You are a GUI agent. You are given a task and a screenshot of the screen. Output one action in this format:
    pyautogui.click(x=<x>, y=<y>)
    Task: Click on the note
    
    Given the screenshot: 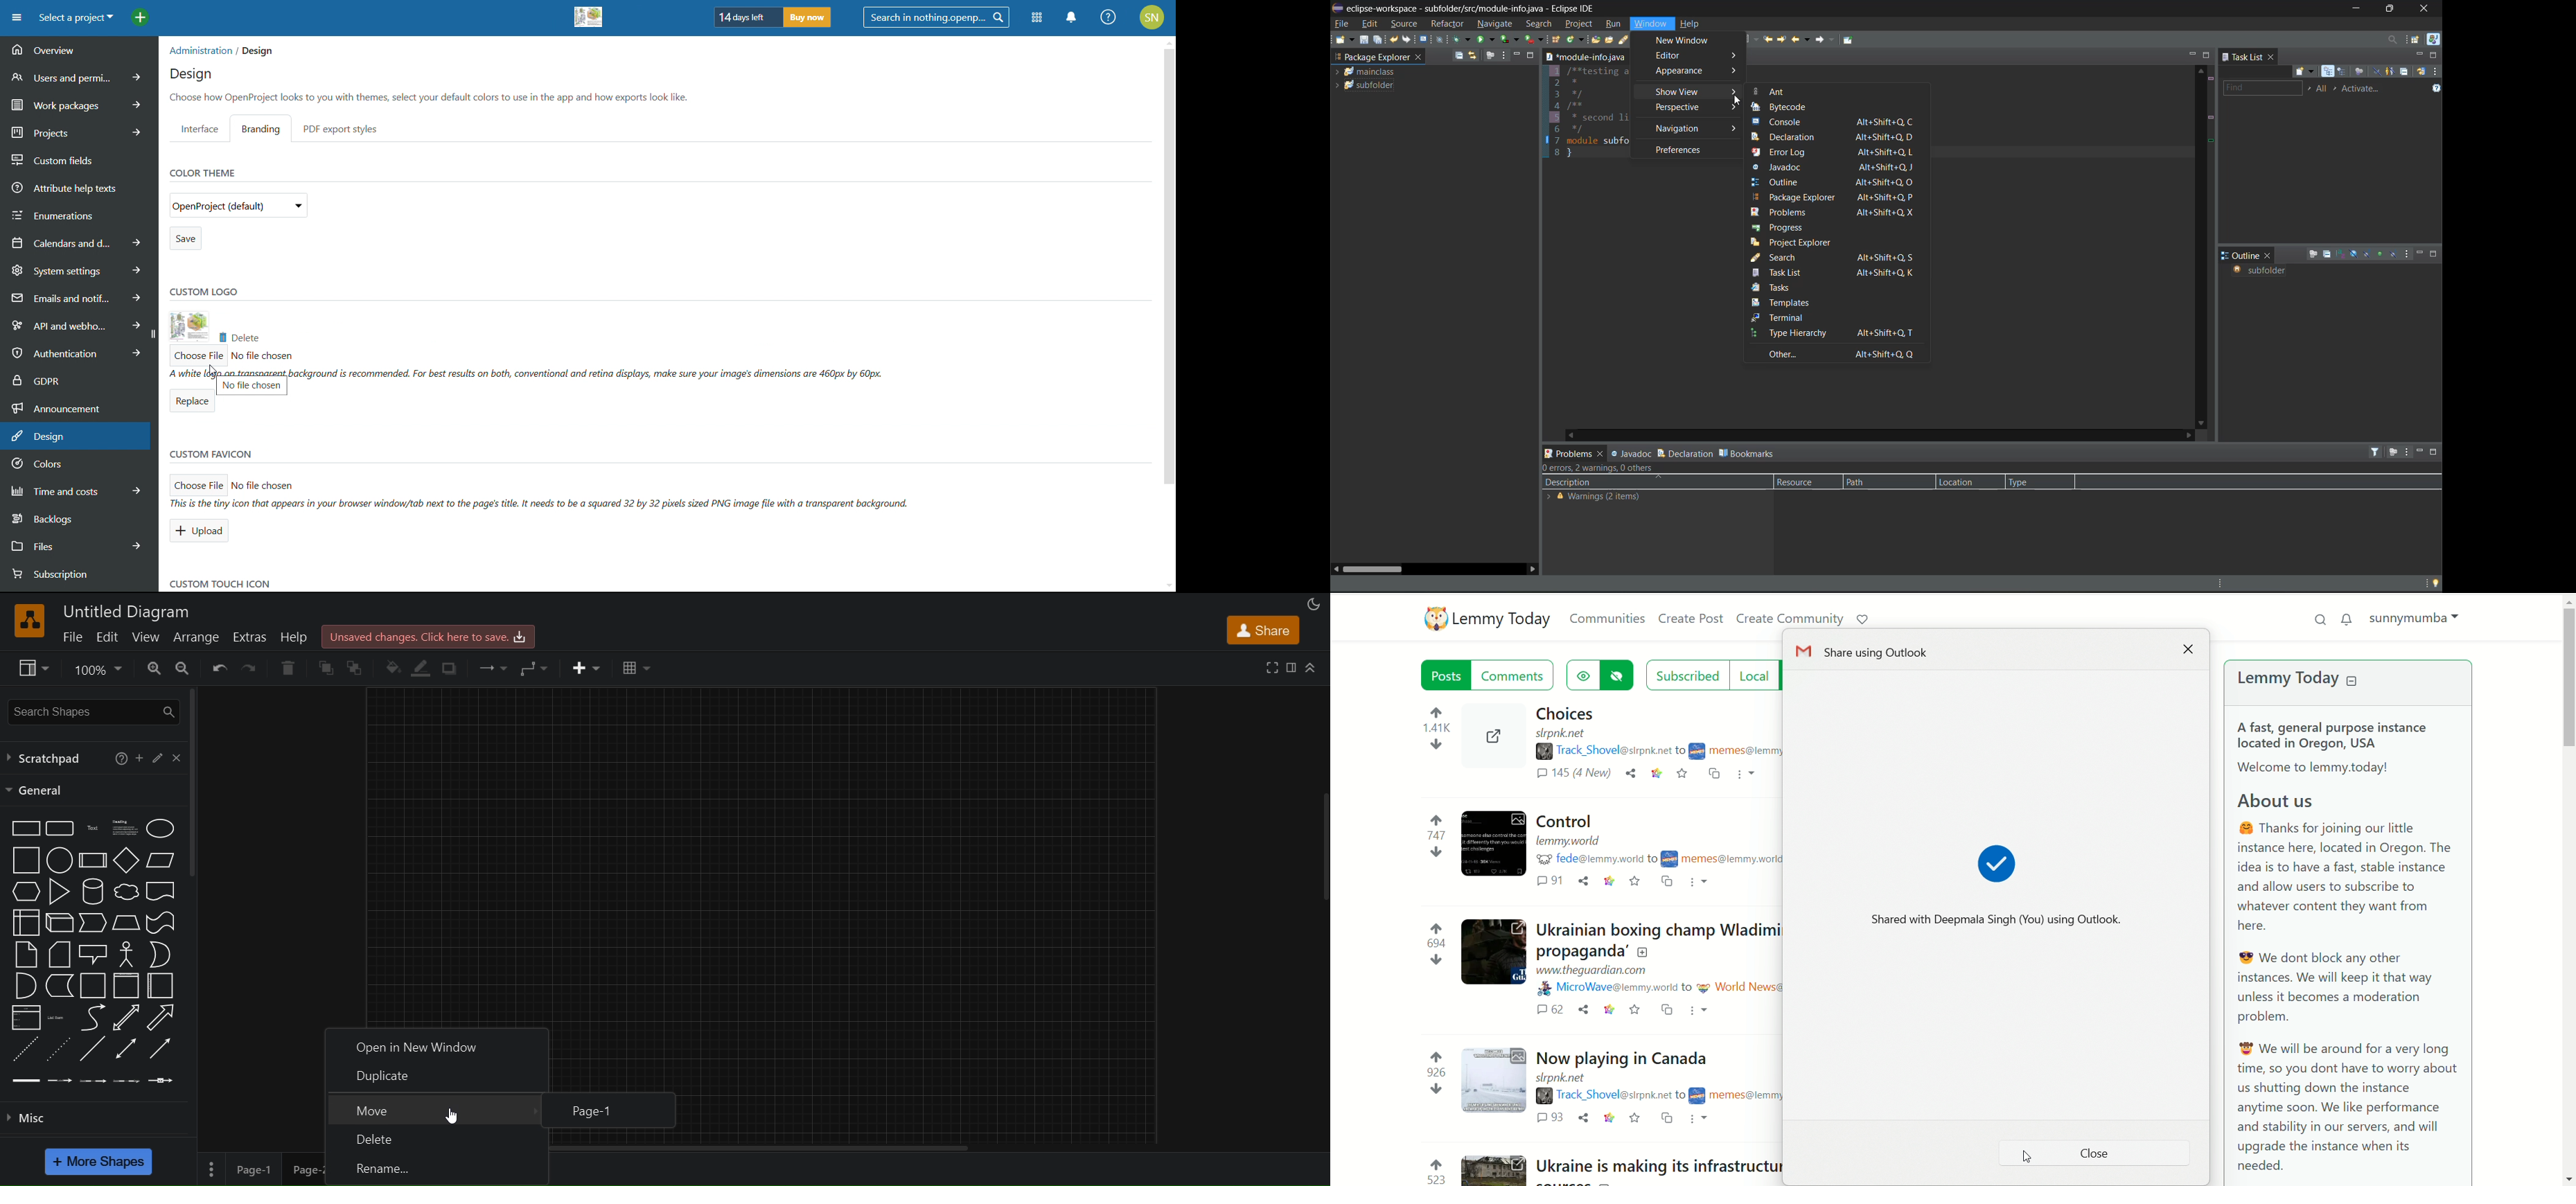 What is the action you would take?
    pyautogui.click(x=24, y=954)
    